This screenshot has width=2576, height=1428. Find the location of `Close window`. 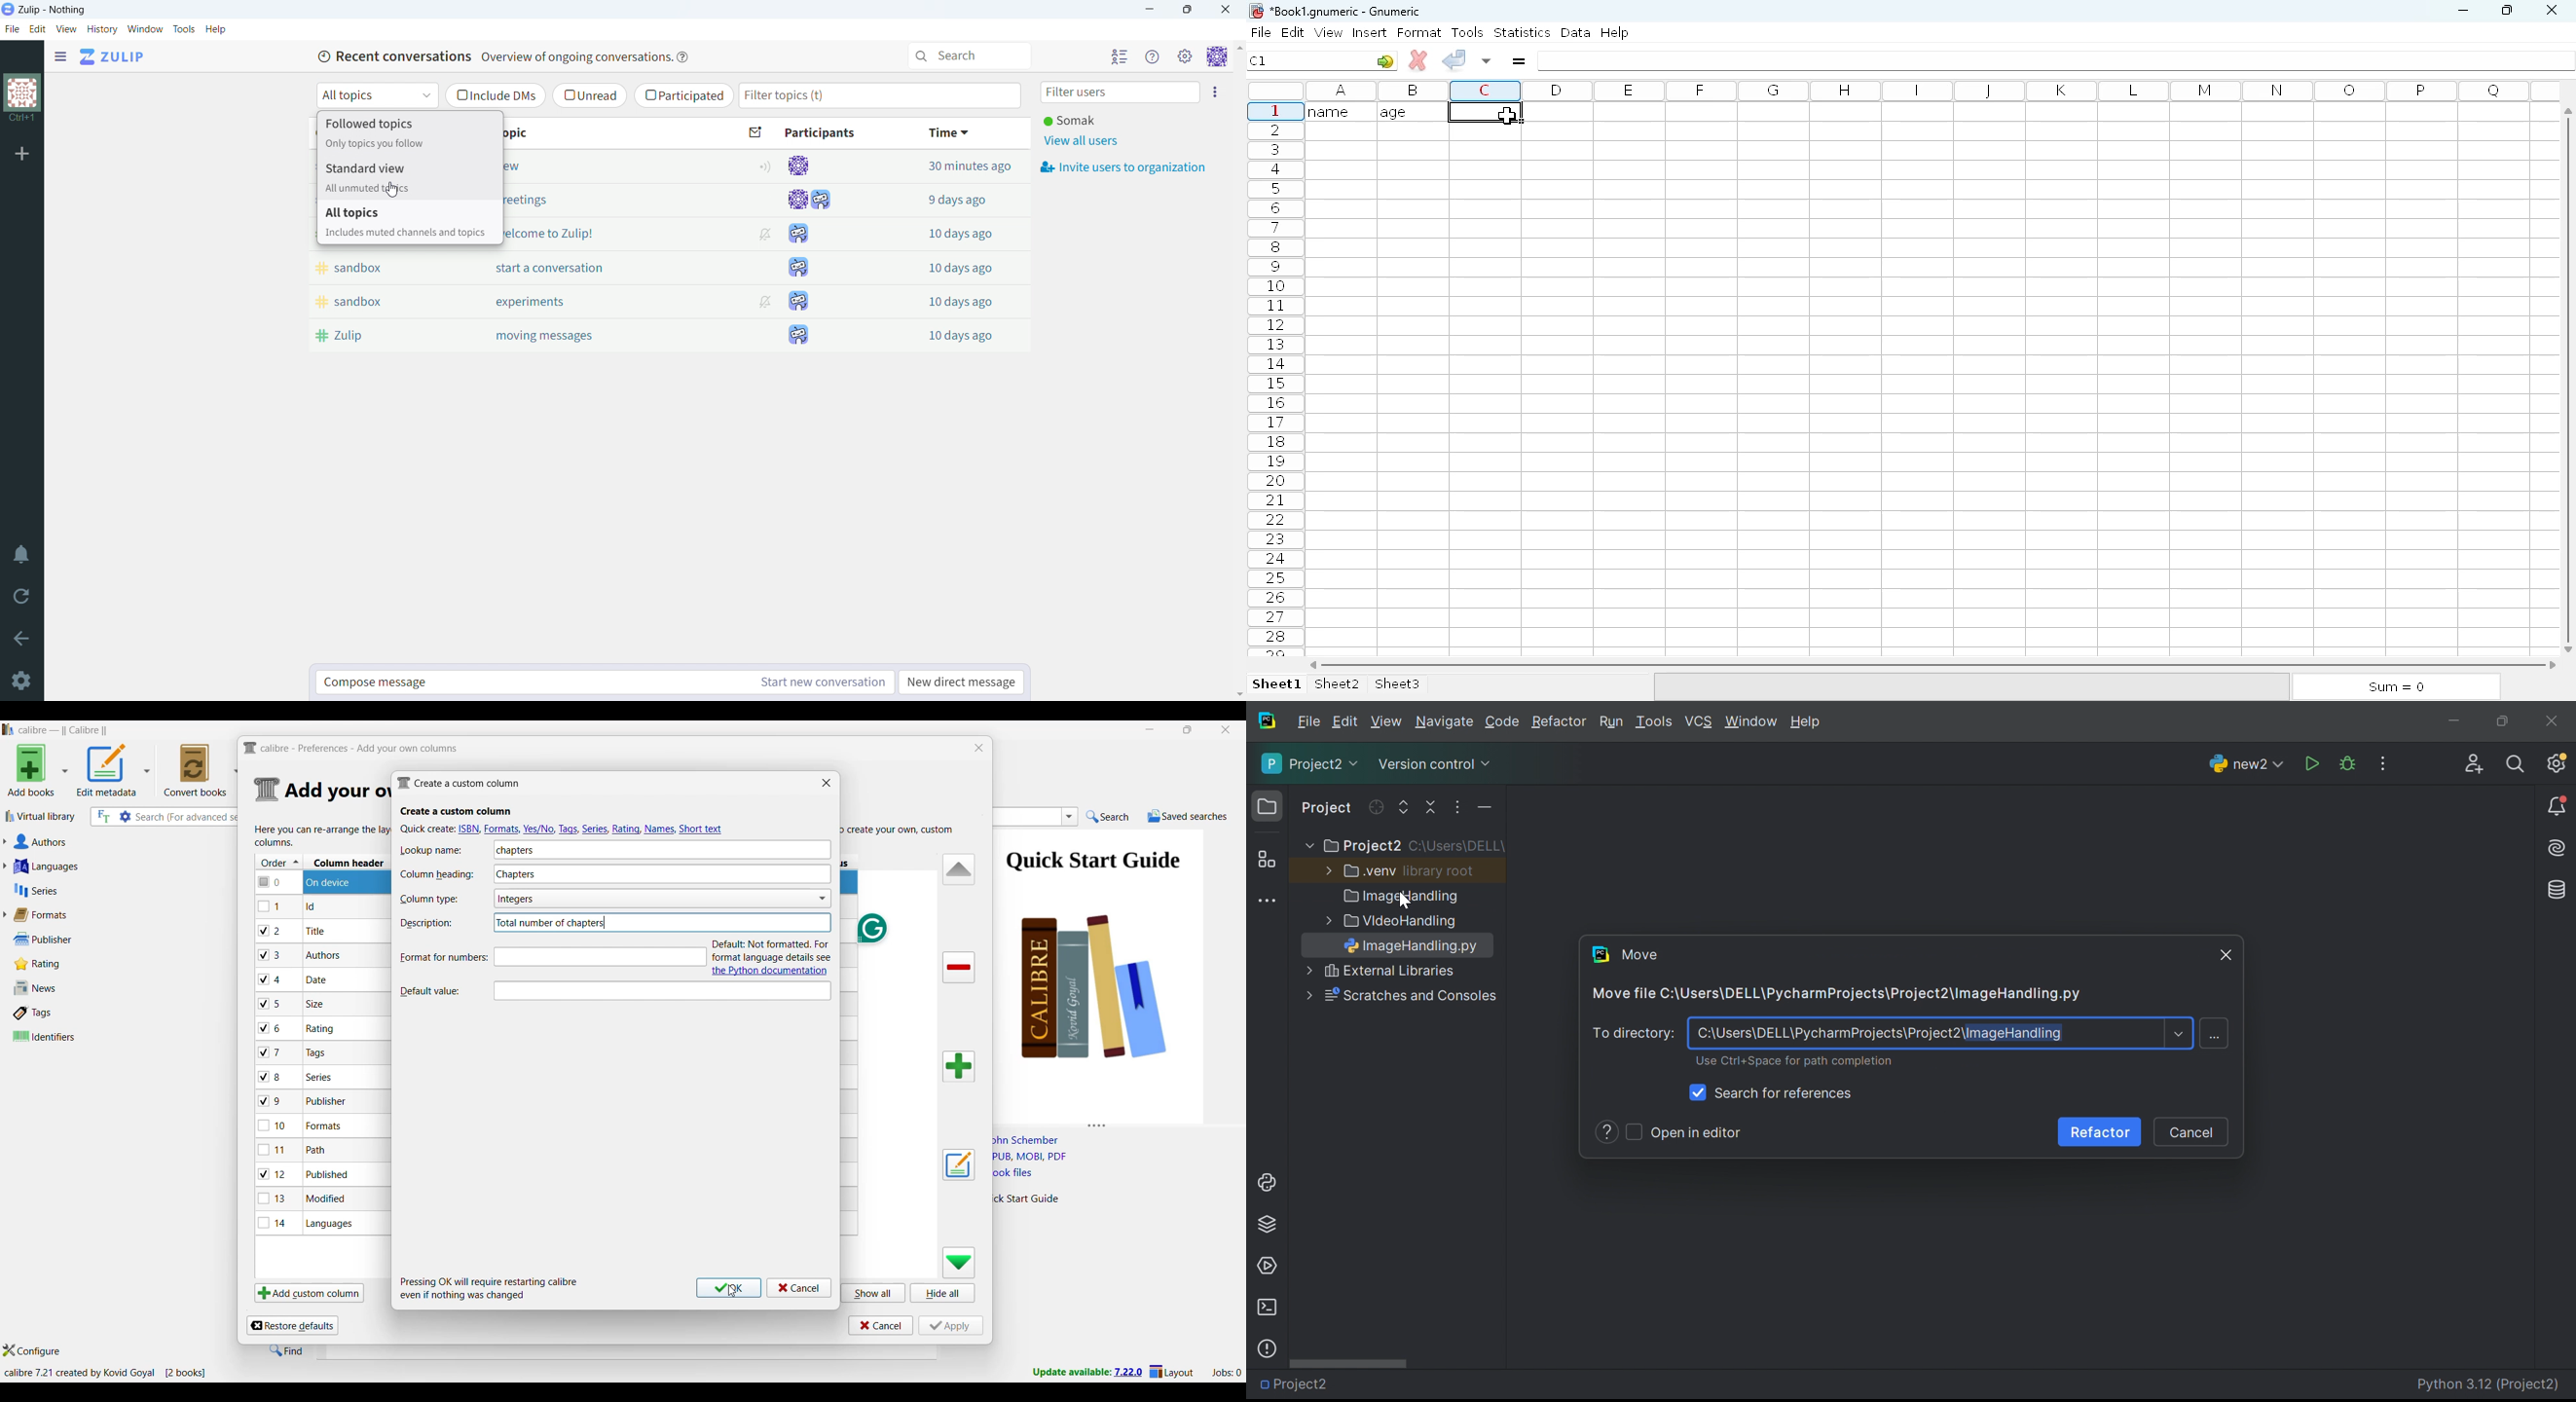

Close window is located at coordinates (979, 748).